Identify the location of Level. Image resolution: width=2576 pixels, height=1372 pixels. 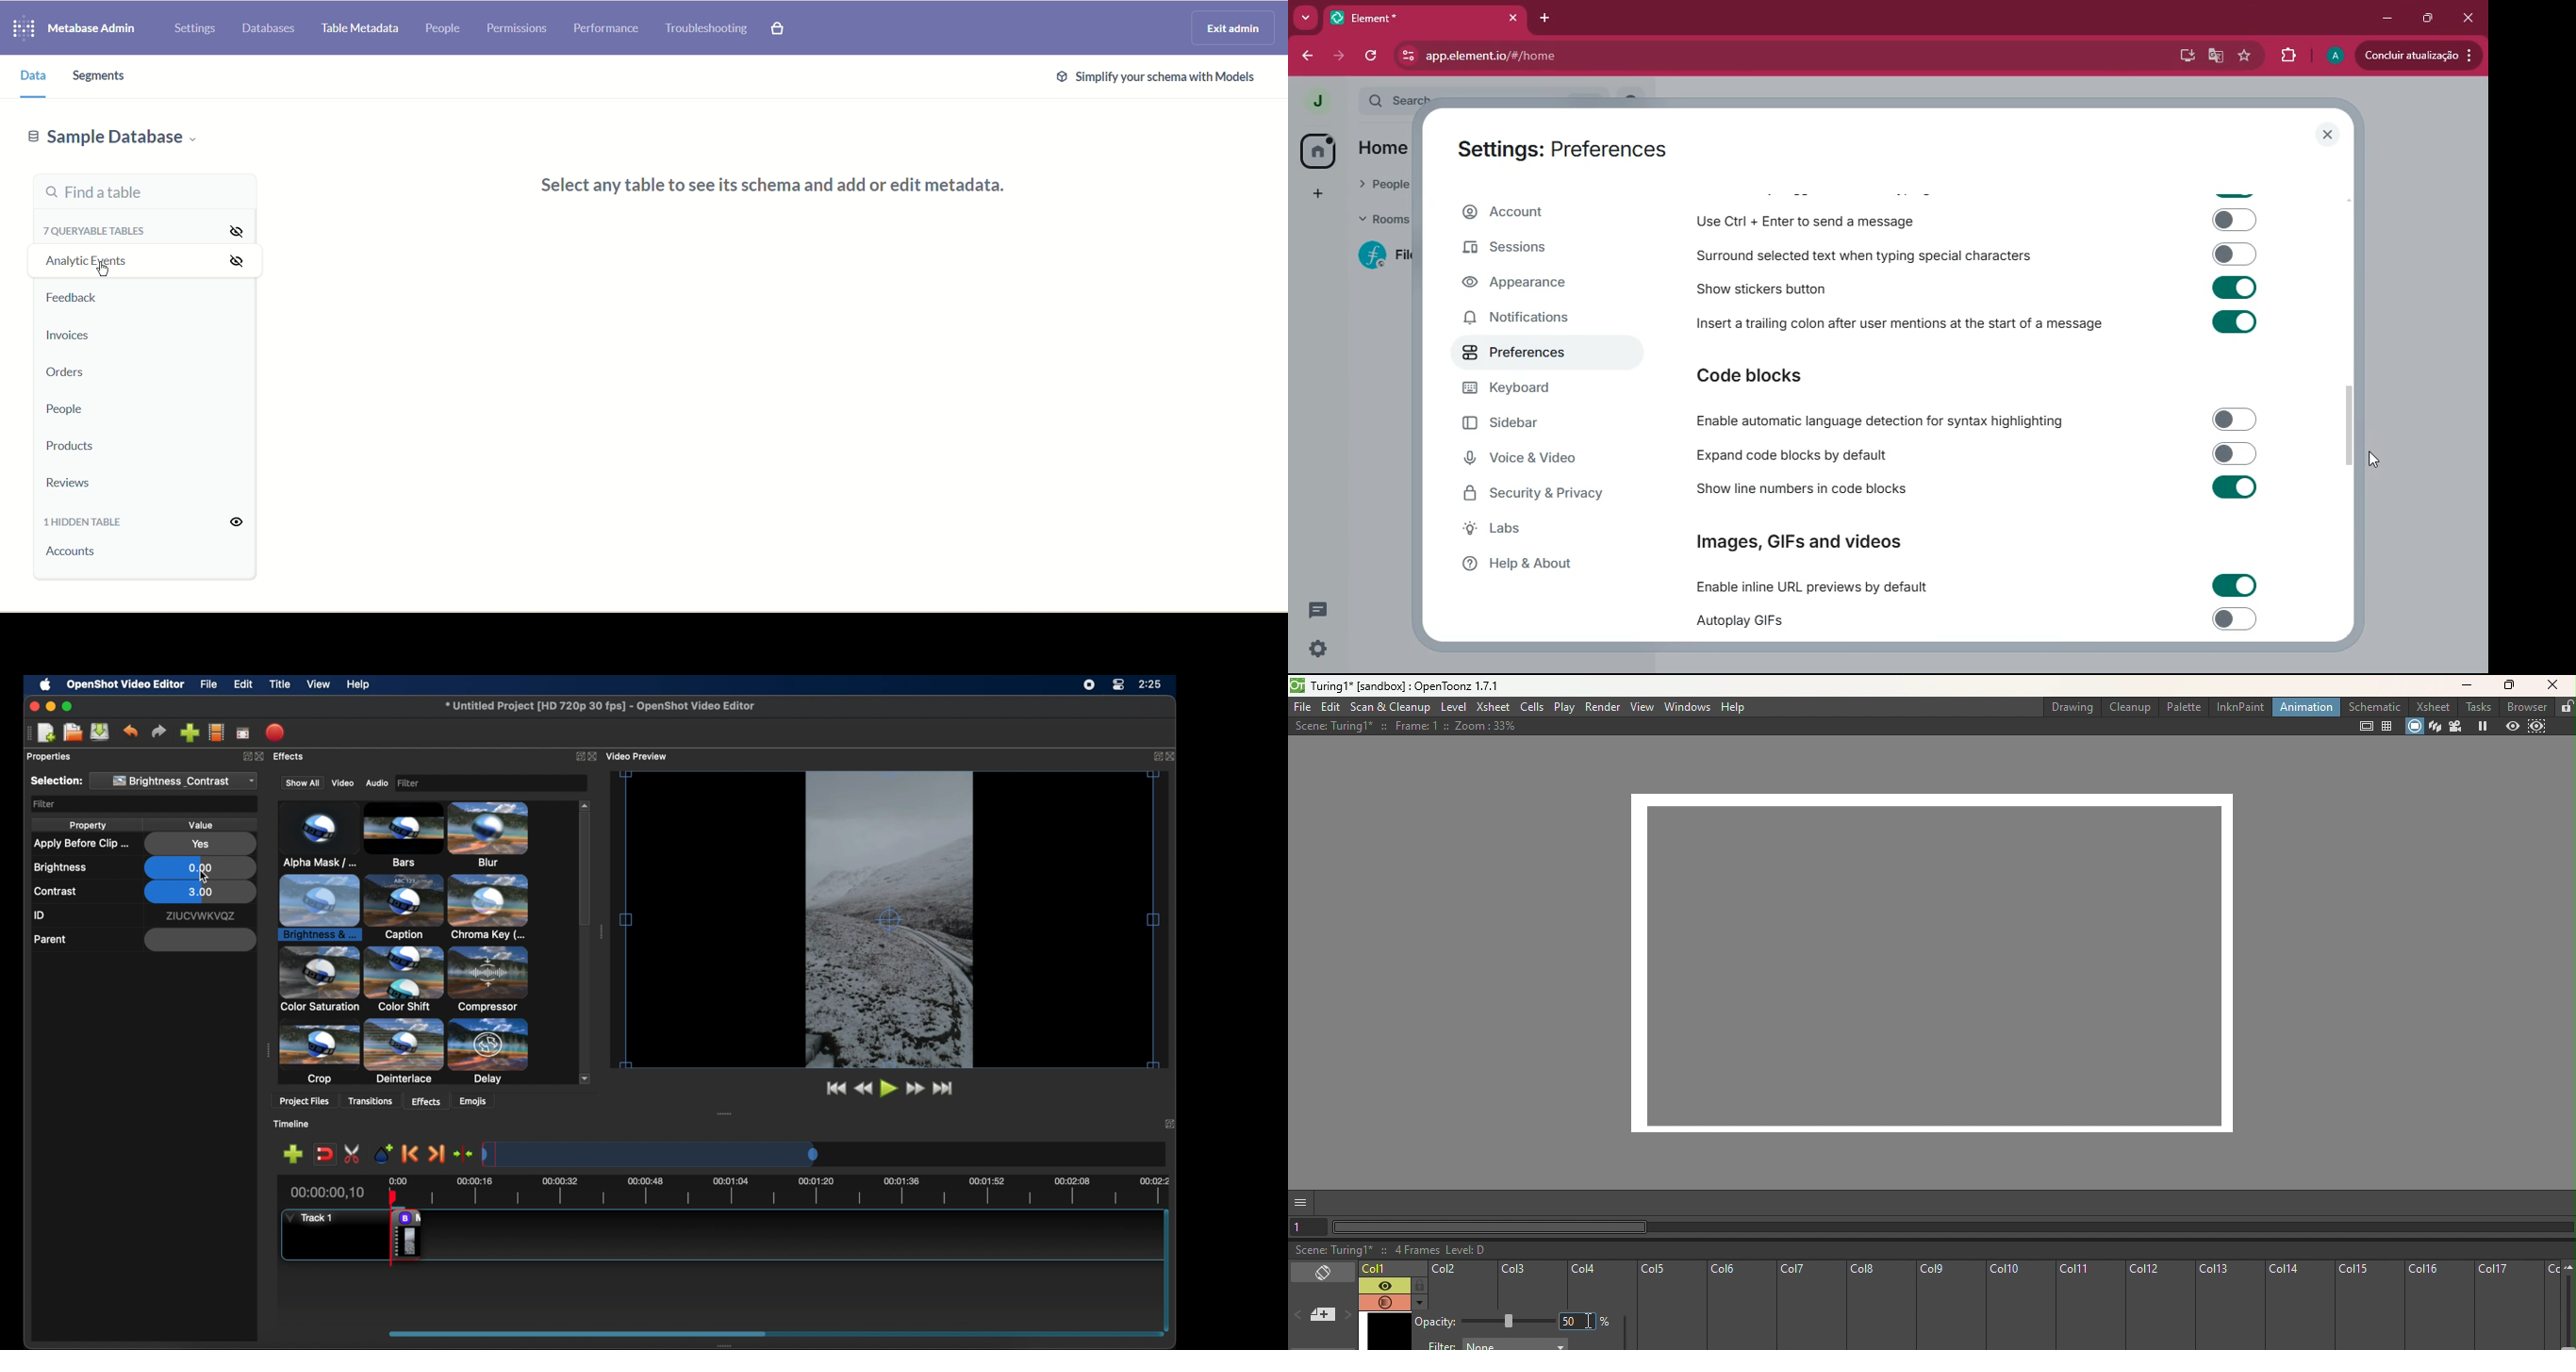
(1453, 707).